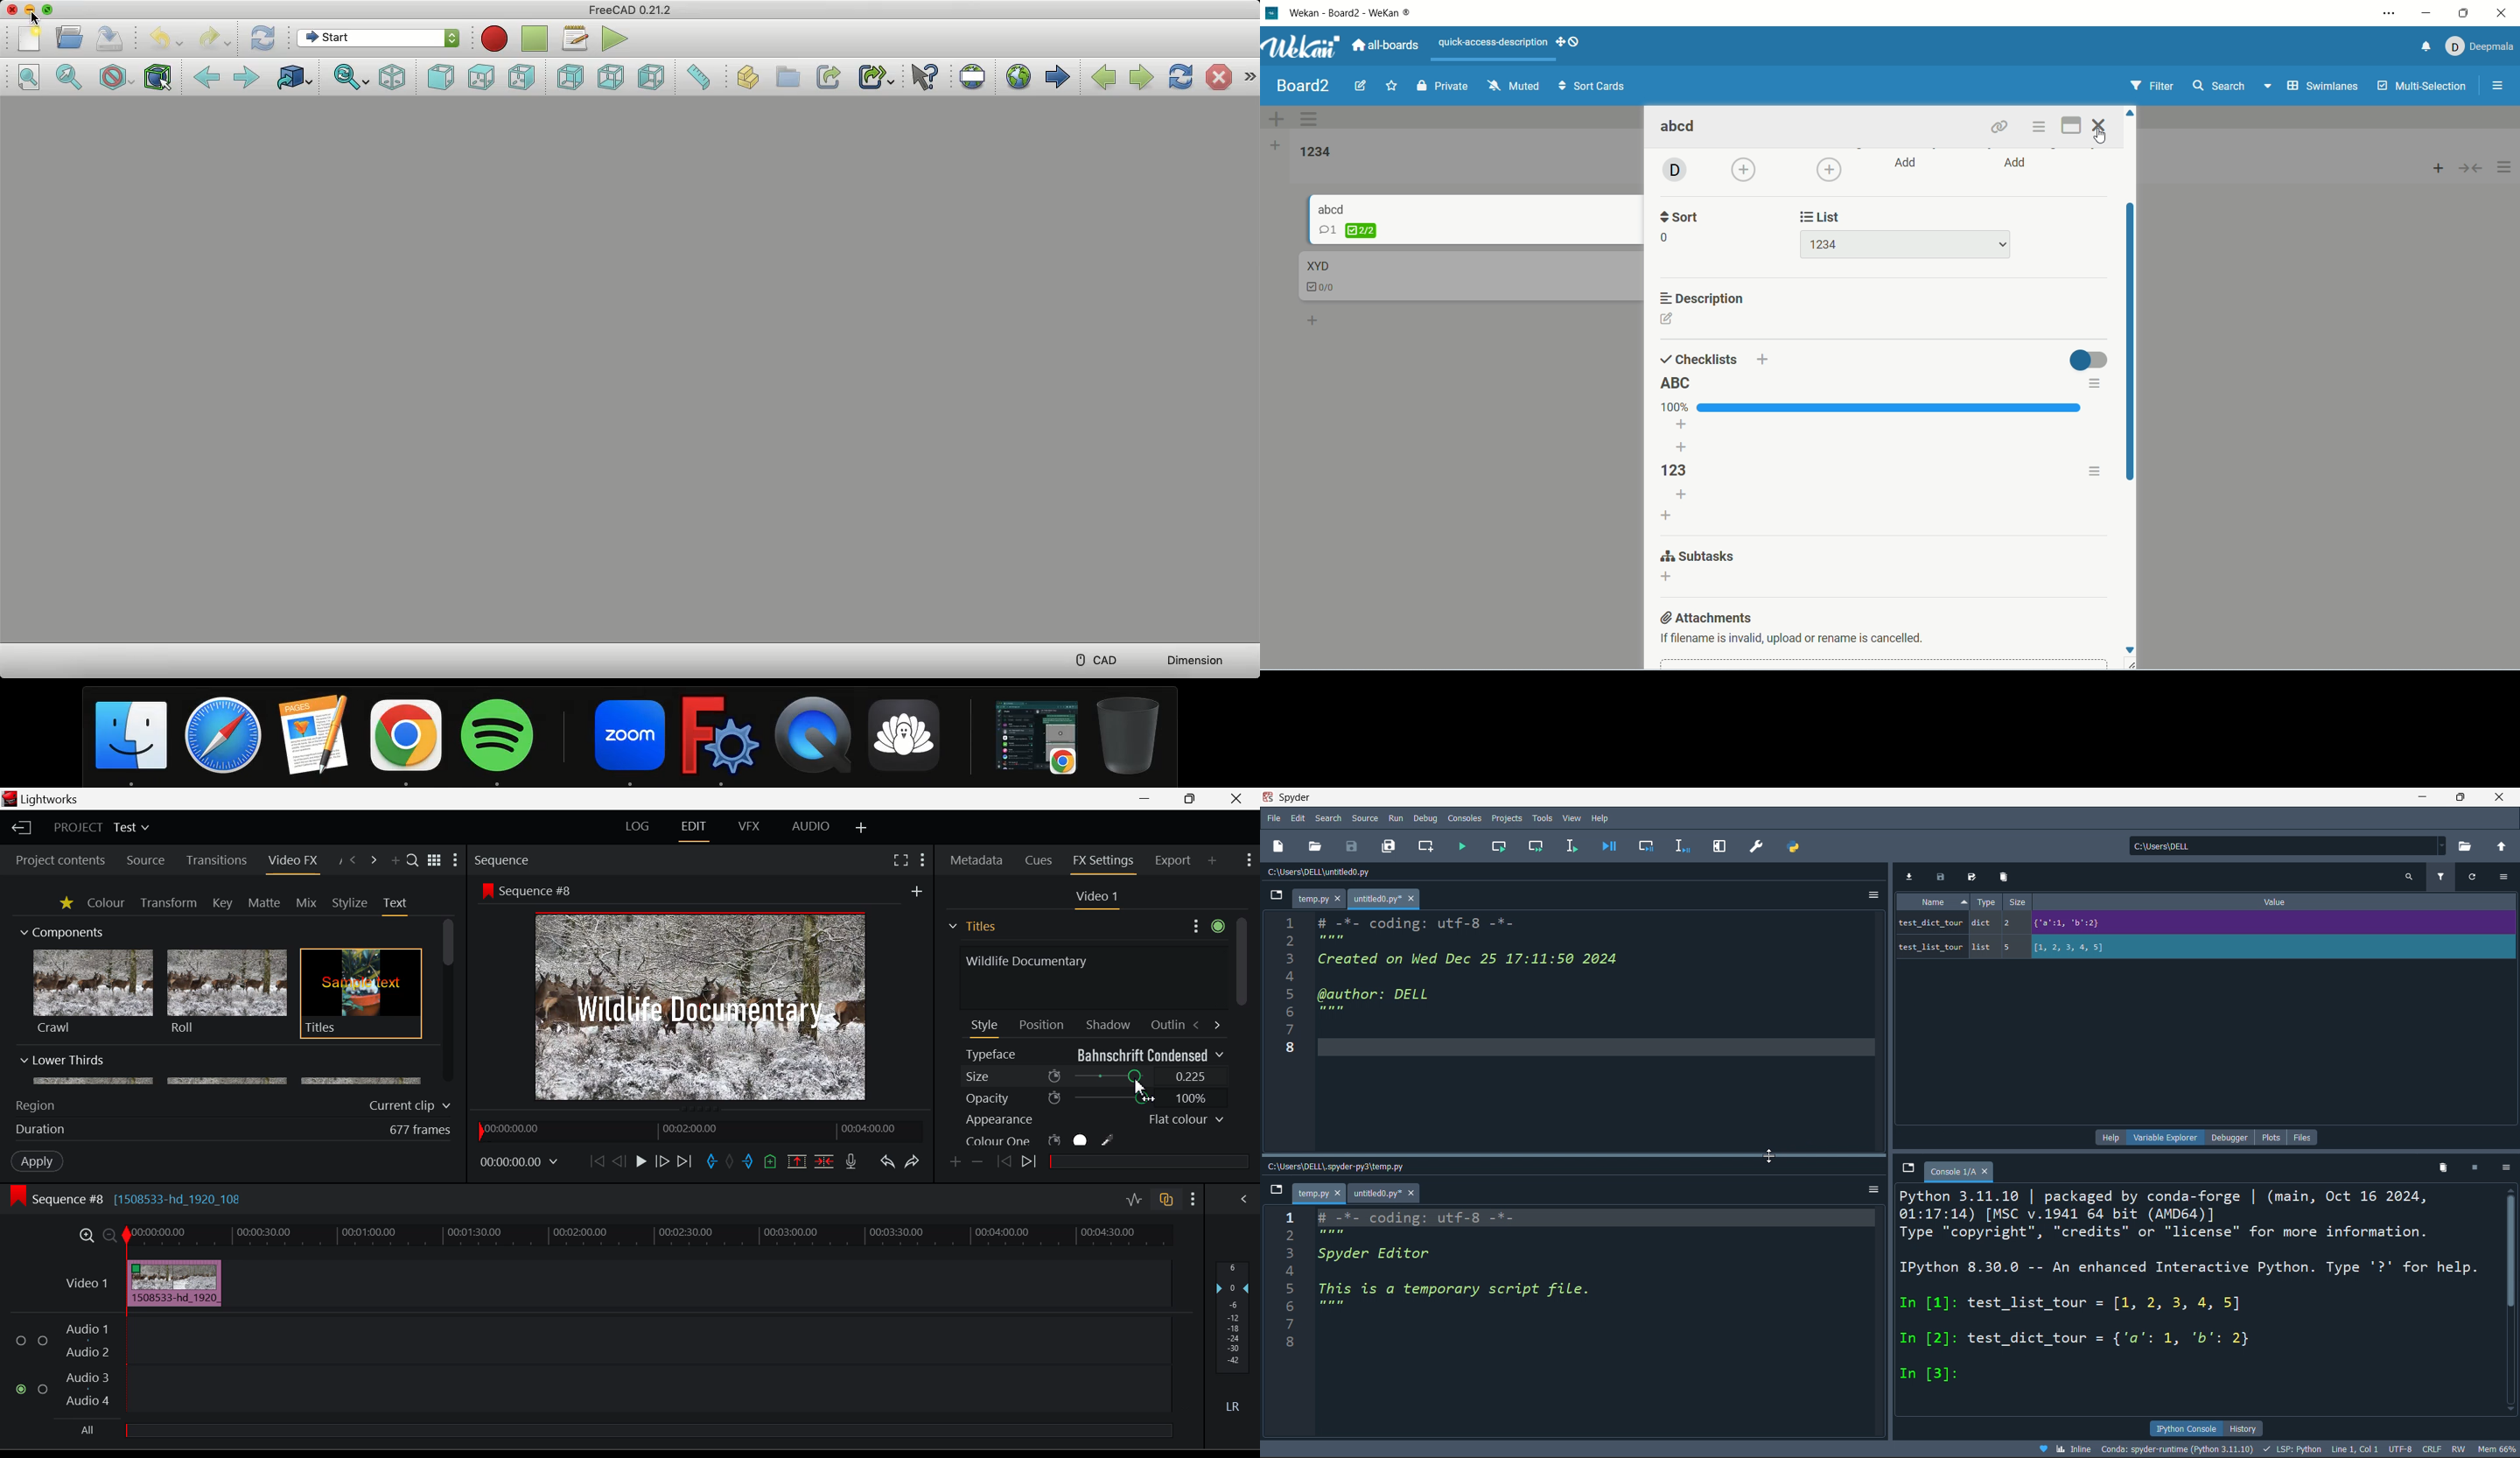 The image size is (2520, 1484). Describe the element at coordinates (701, 76) in the screenshot. I see `Measure distance` at that location.